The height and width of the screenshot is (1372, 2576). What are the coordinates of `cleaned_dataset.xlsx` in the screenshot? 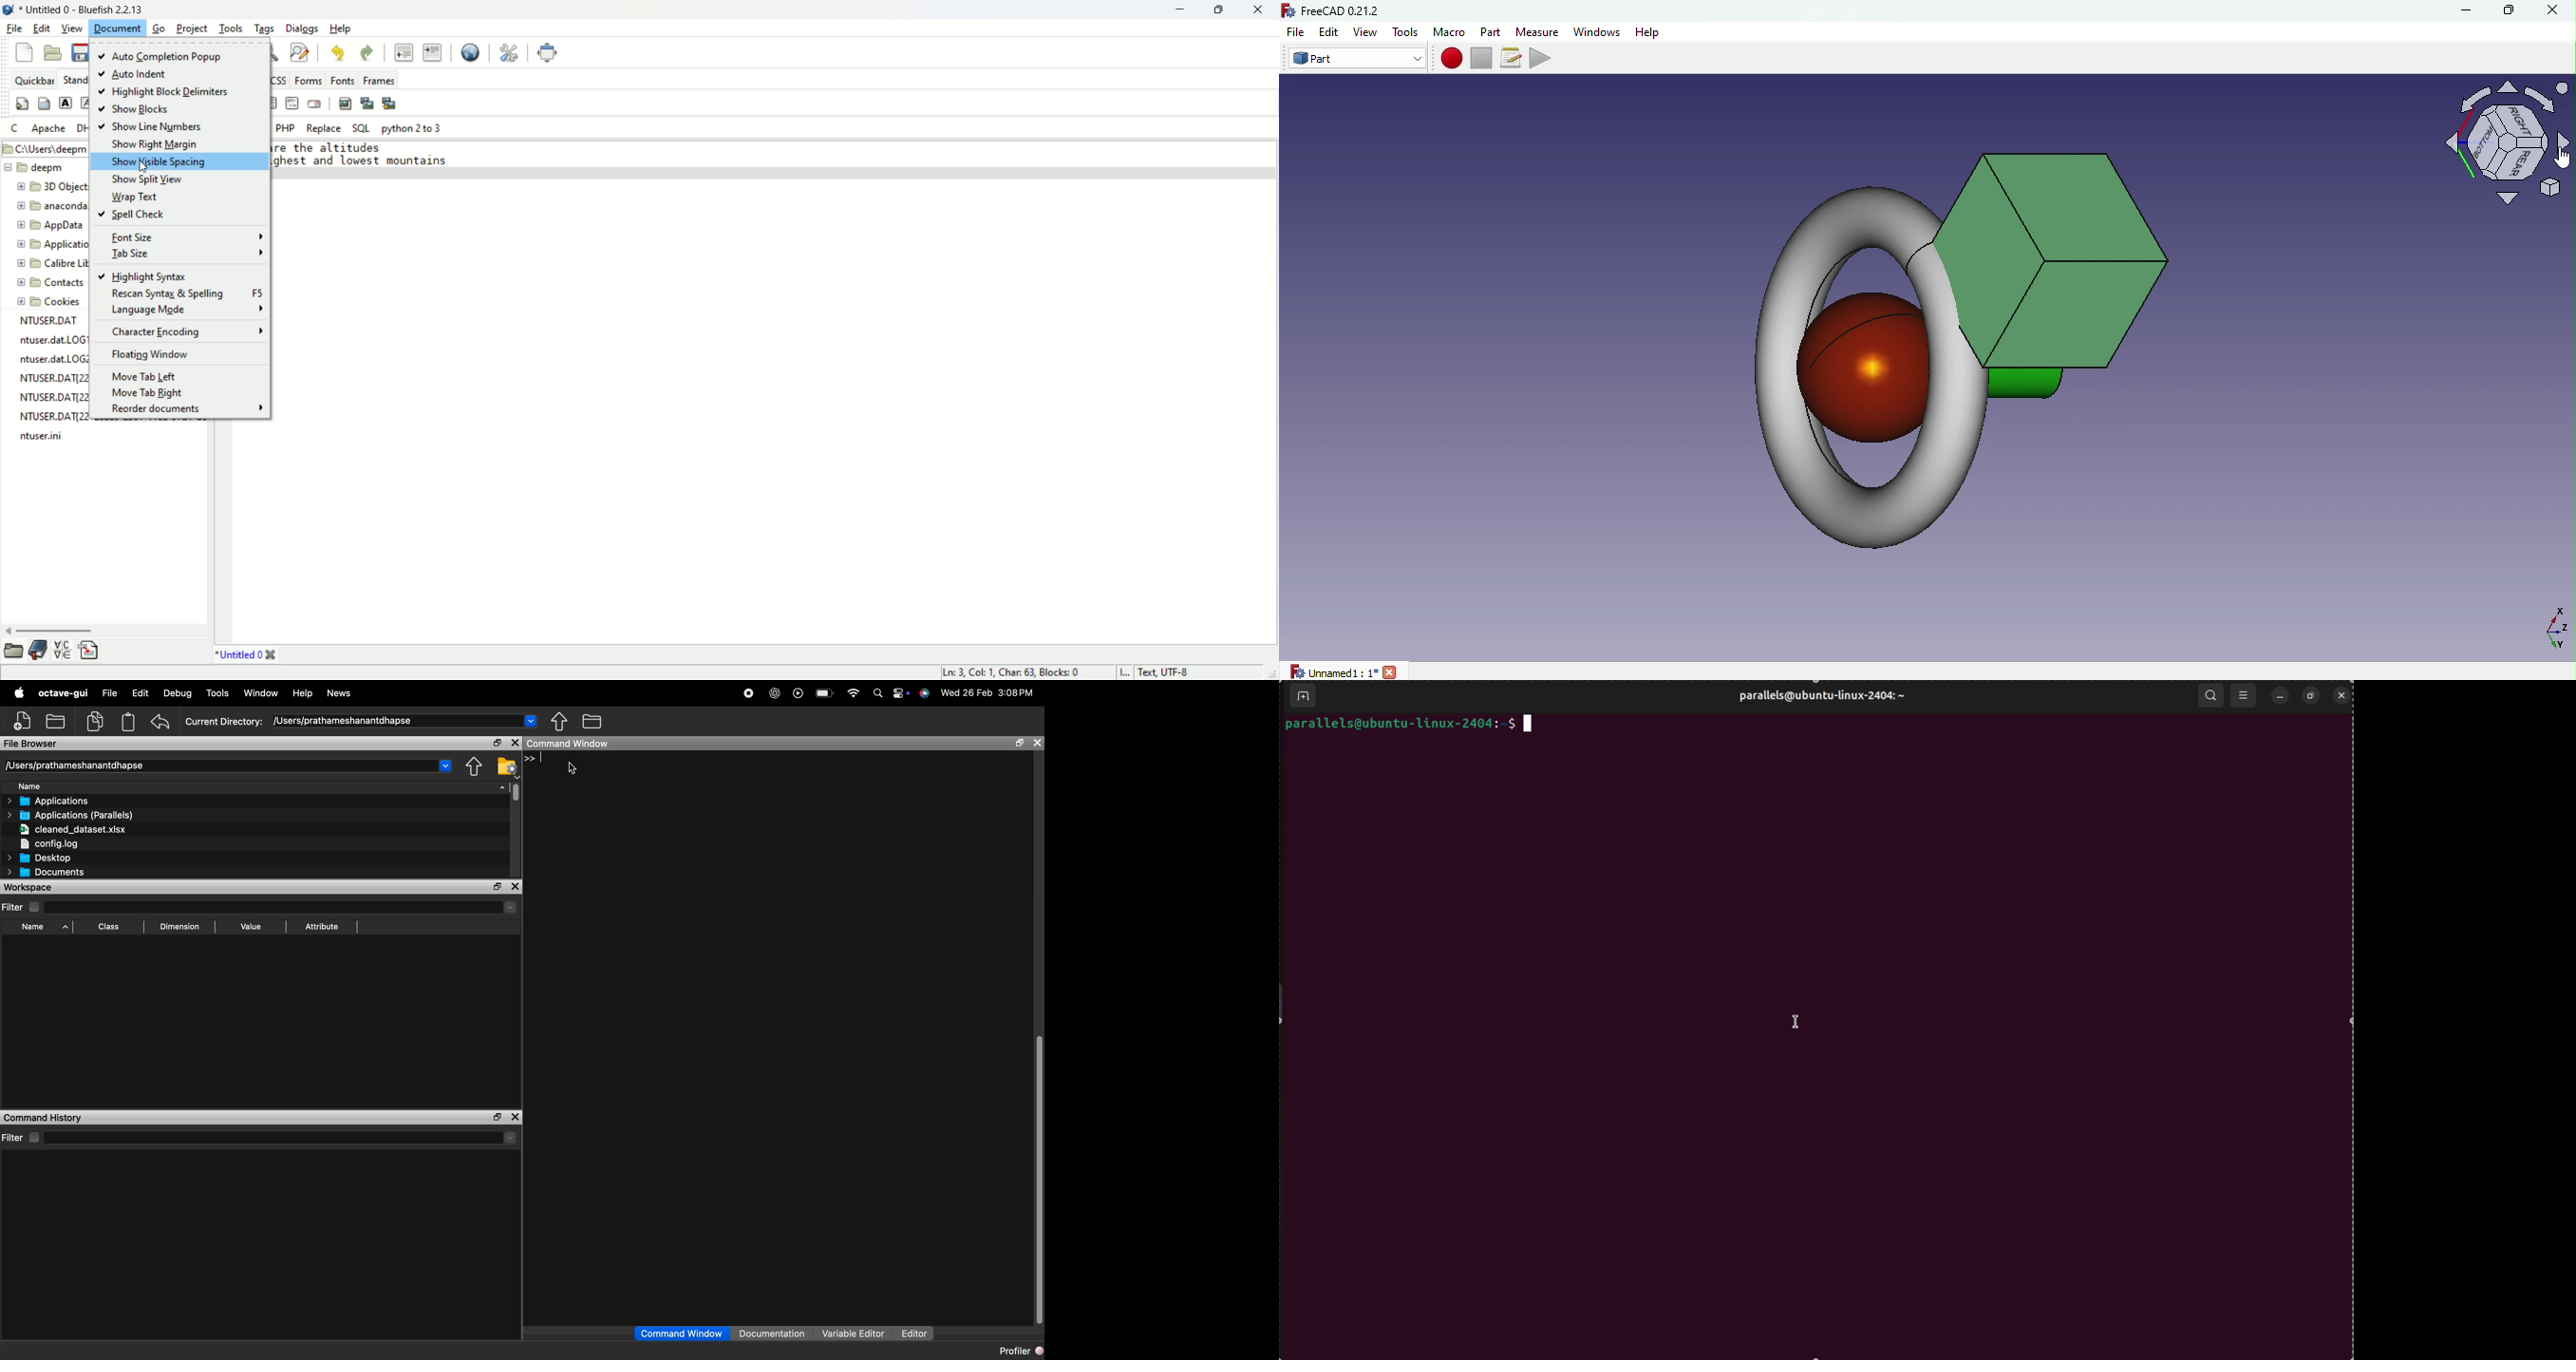 It's located at (74, 830).